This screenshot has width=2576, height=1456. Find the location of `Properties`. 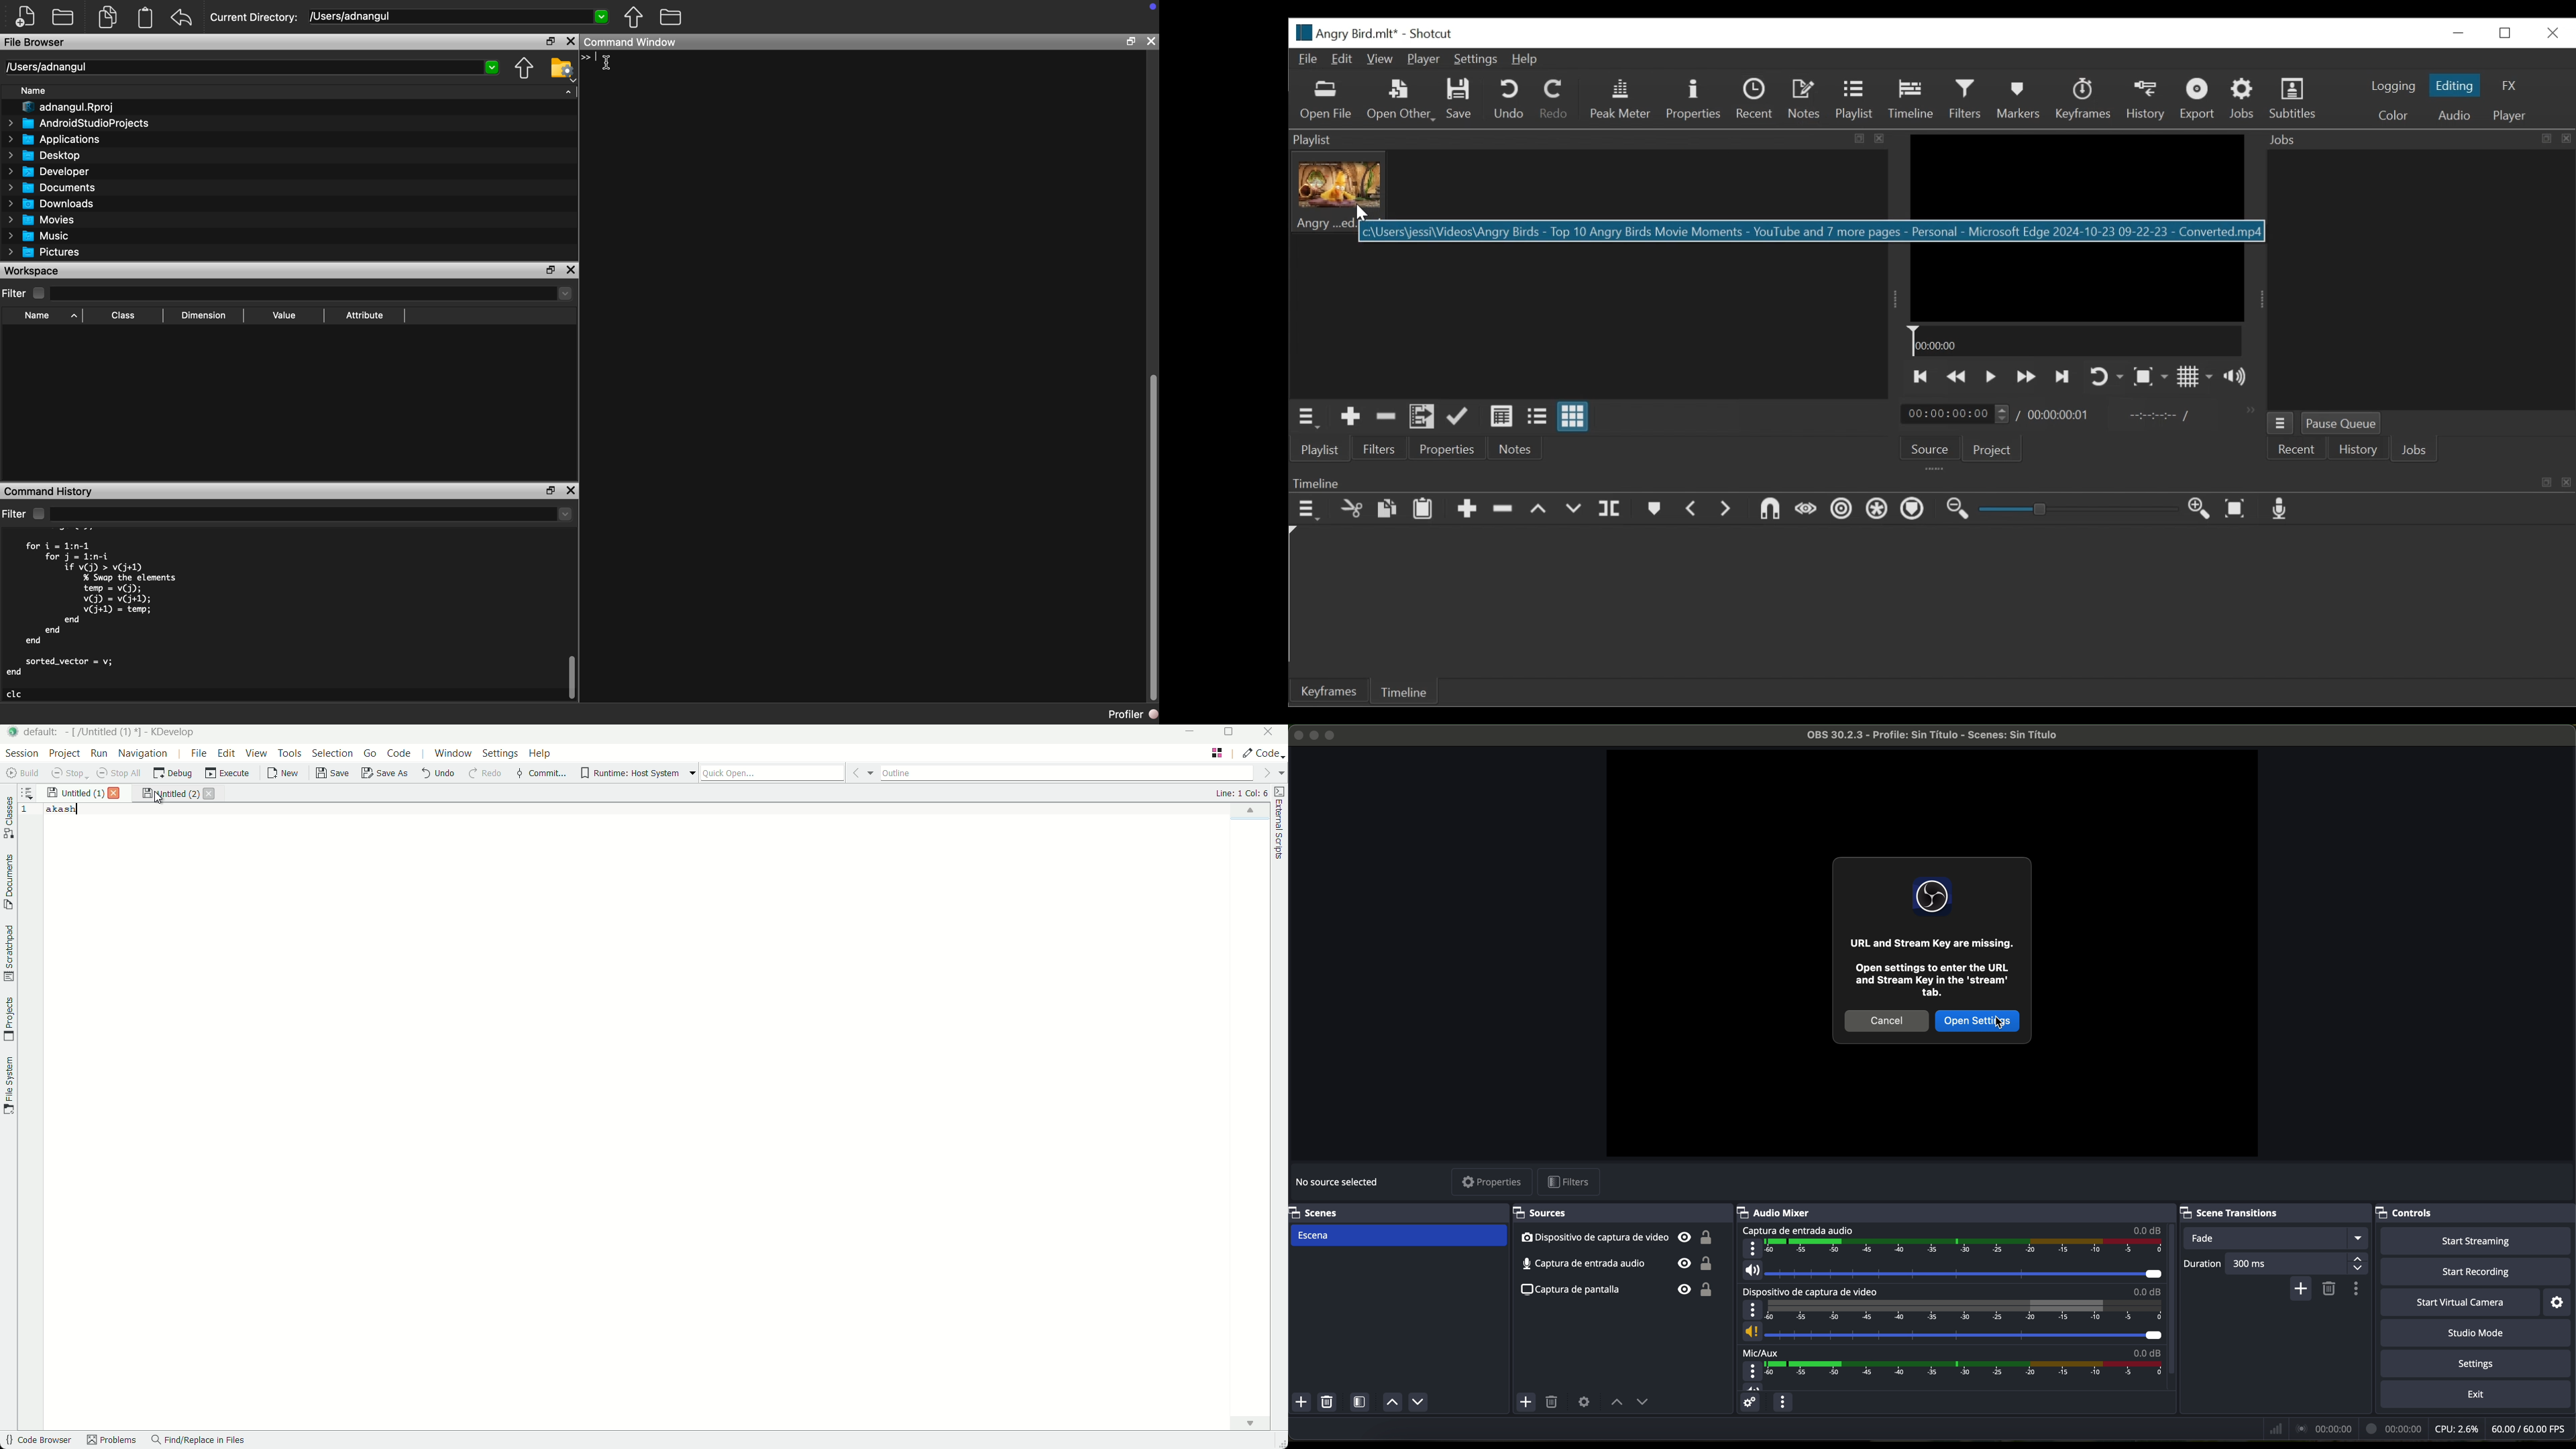

Properties is located at coordinates (1448, 448).